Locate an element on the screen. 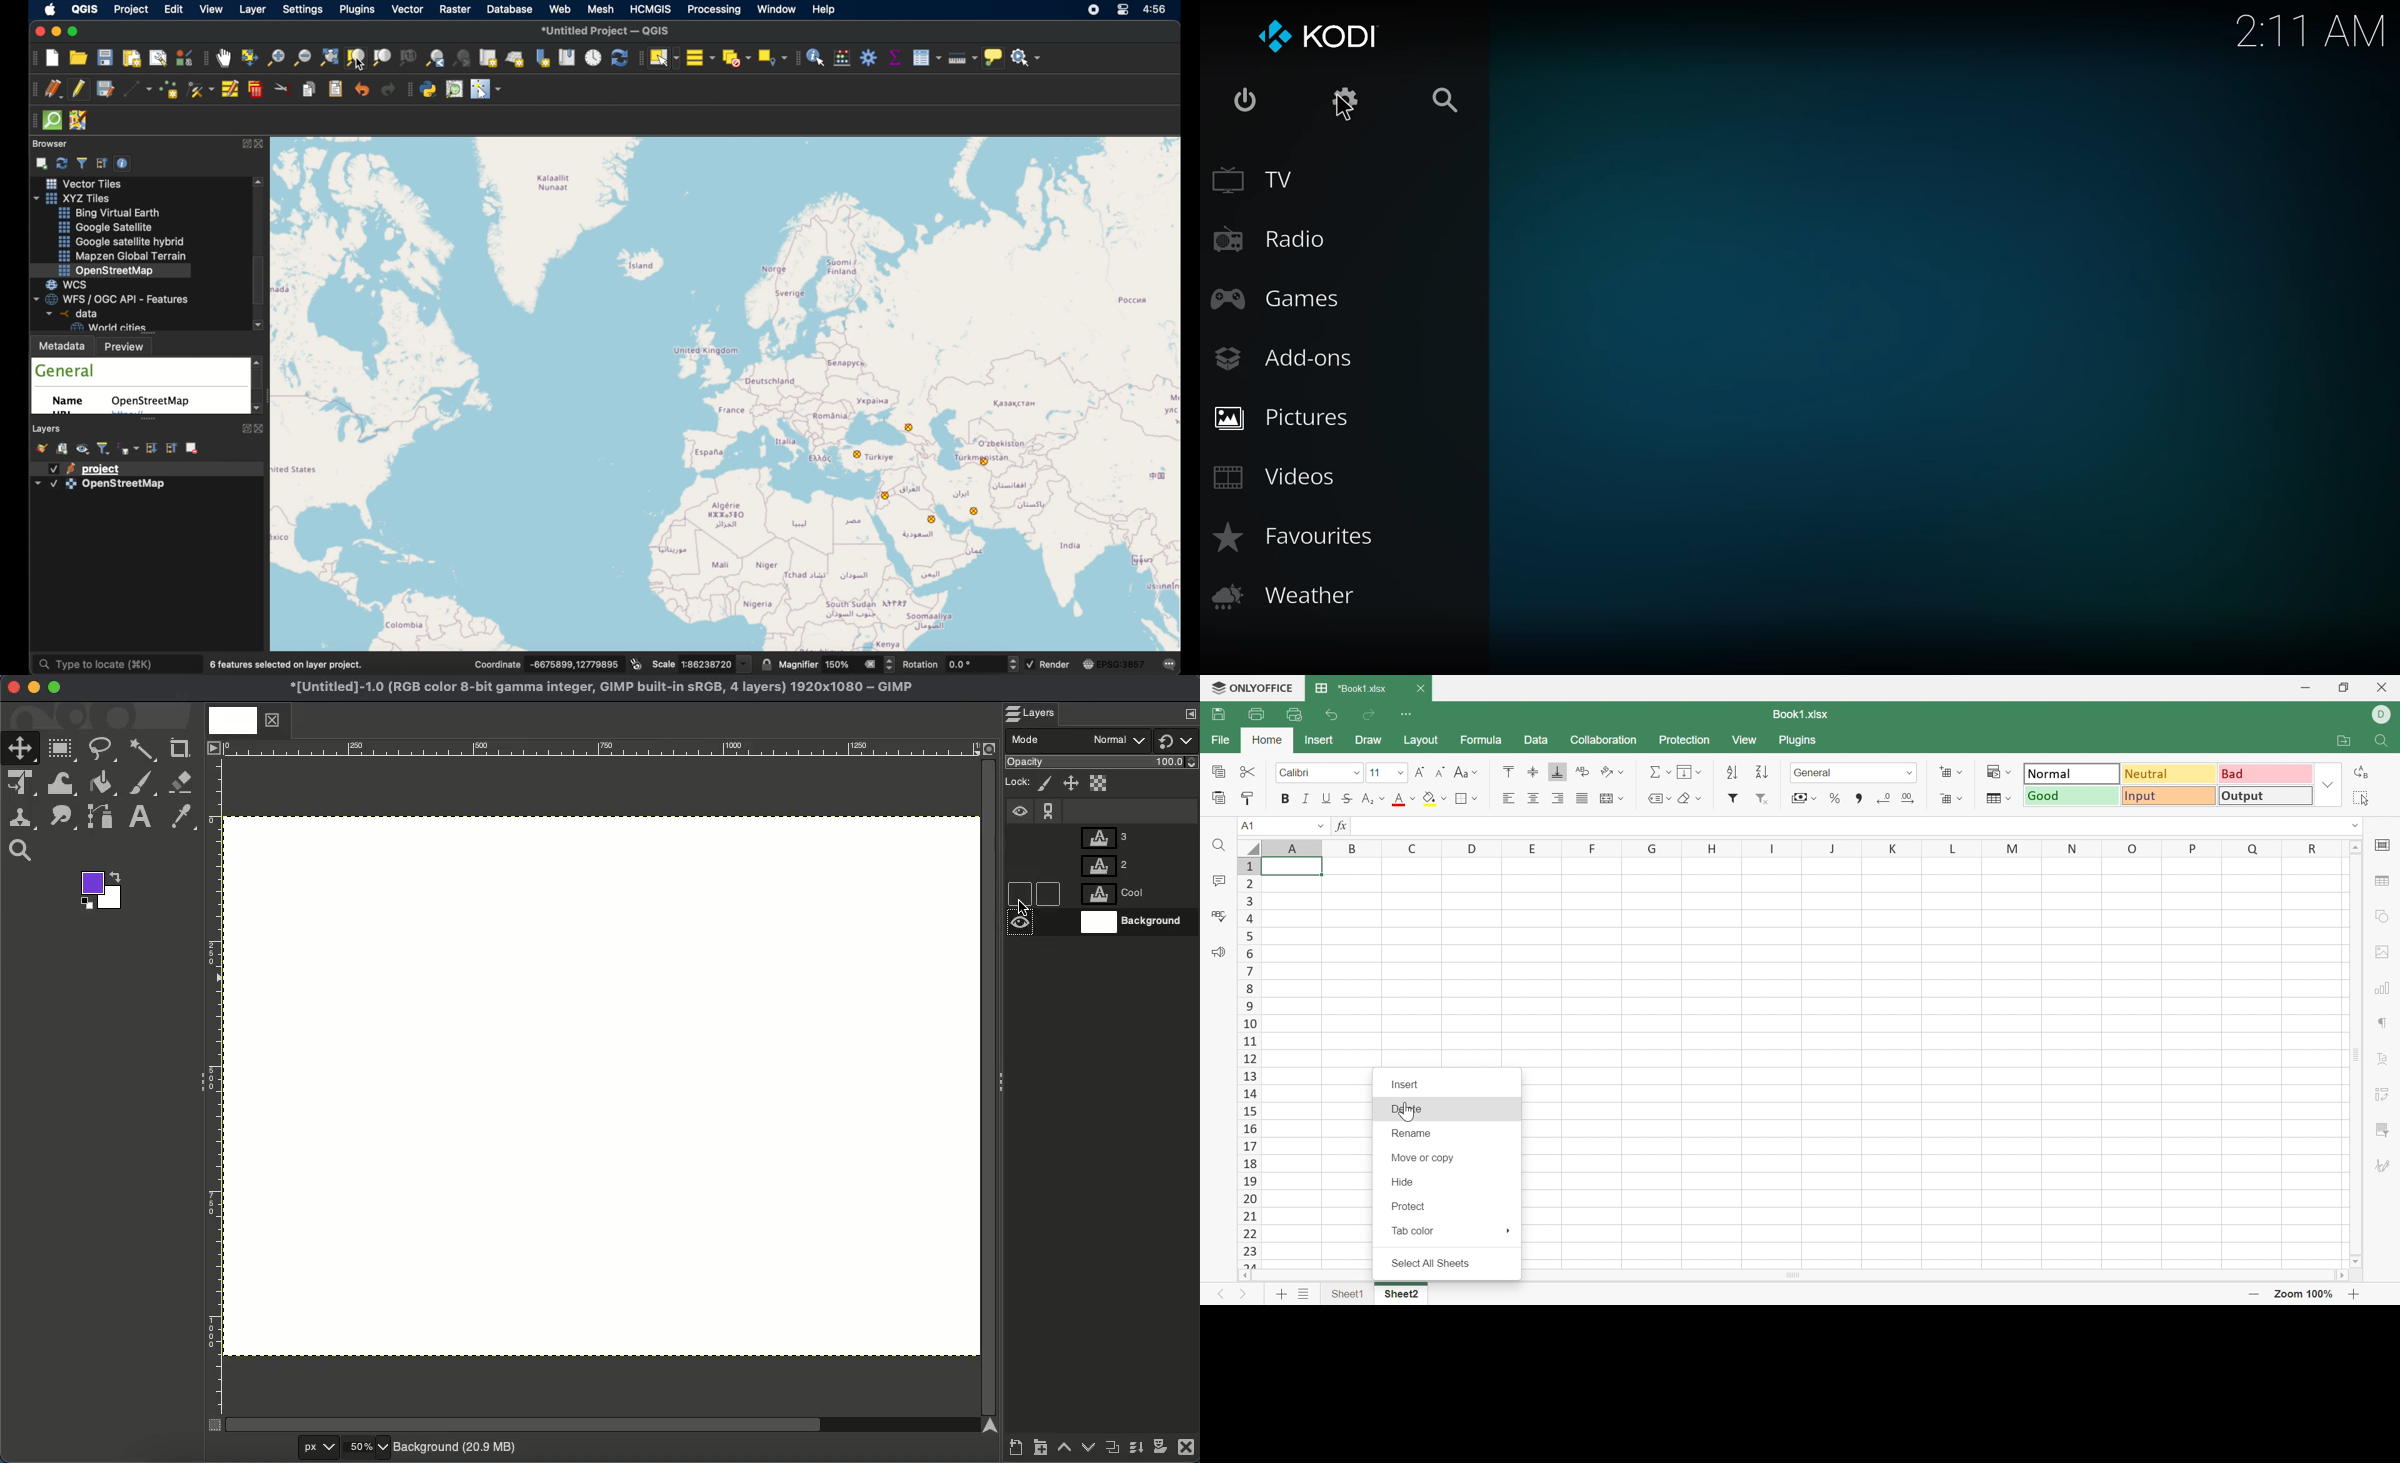 The height and width of the screenshot is (1484, 2408). new project is located at coordinates (53, 59).